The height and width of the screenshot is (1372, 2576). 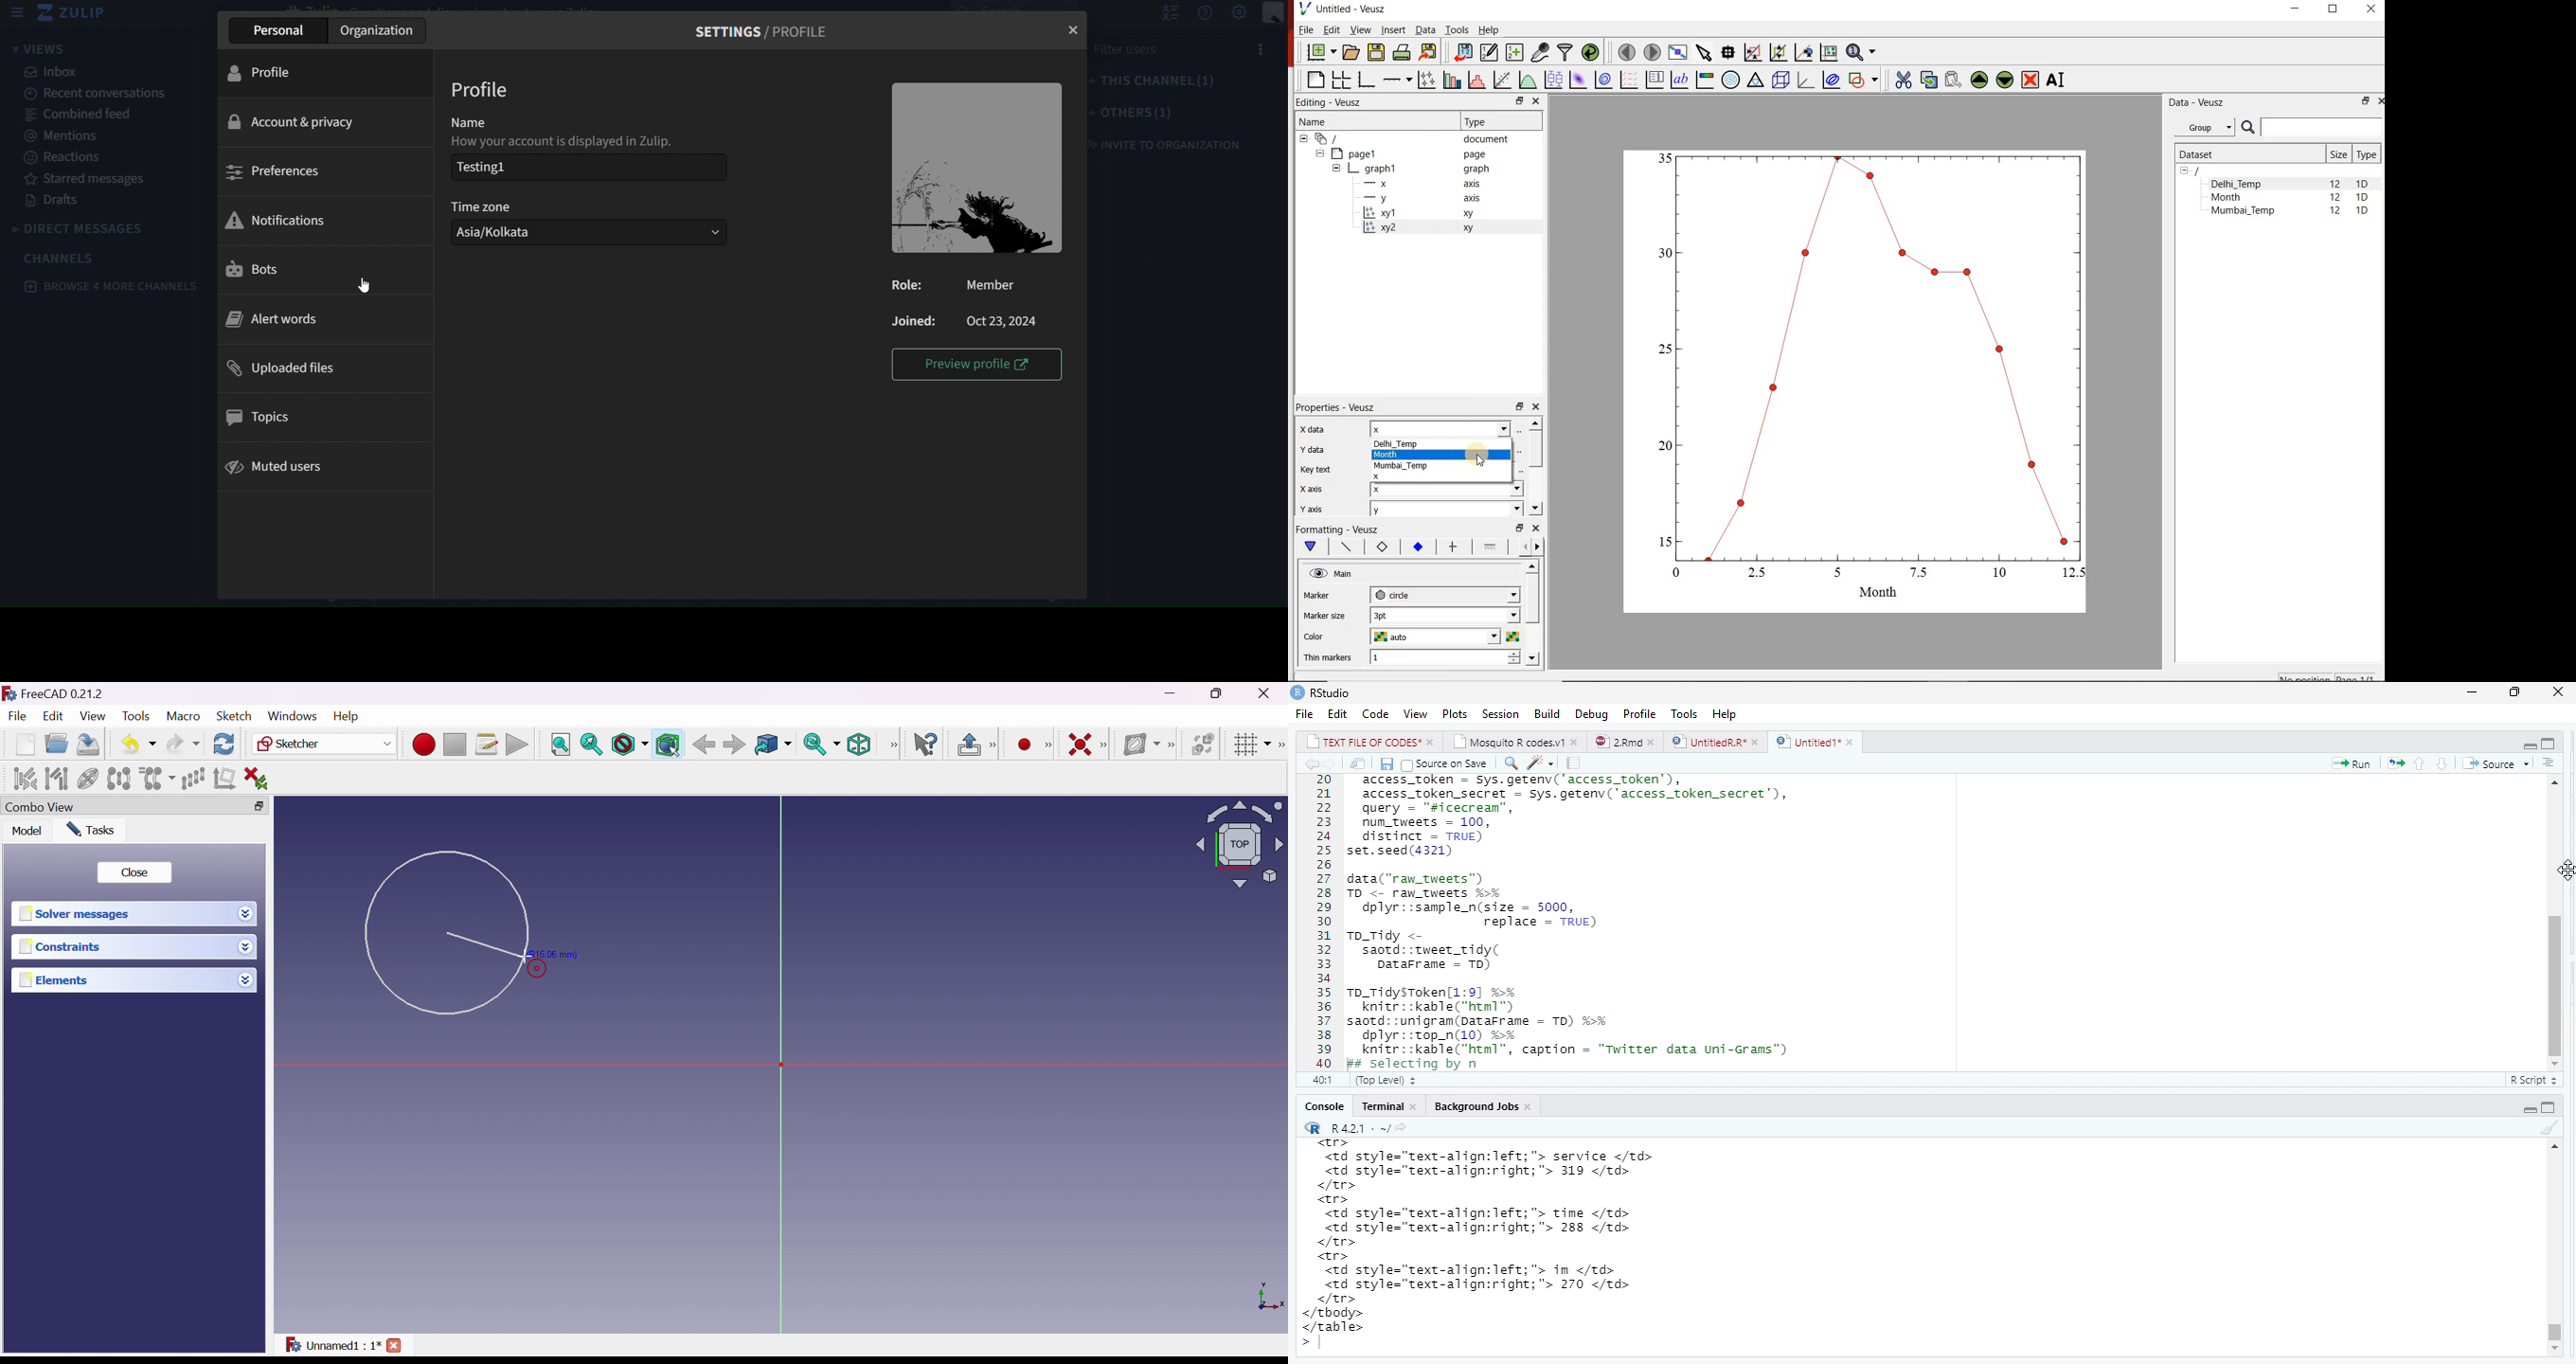 I want to click on Help, so click(x=1726, y=713).